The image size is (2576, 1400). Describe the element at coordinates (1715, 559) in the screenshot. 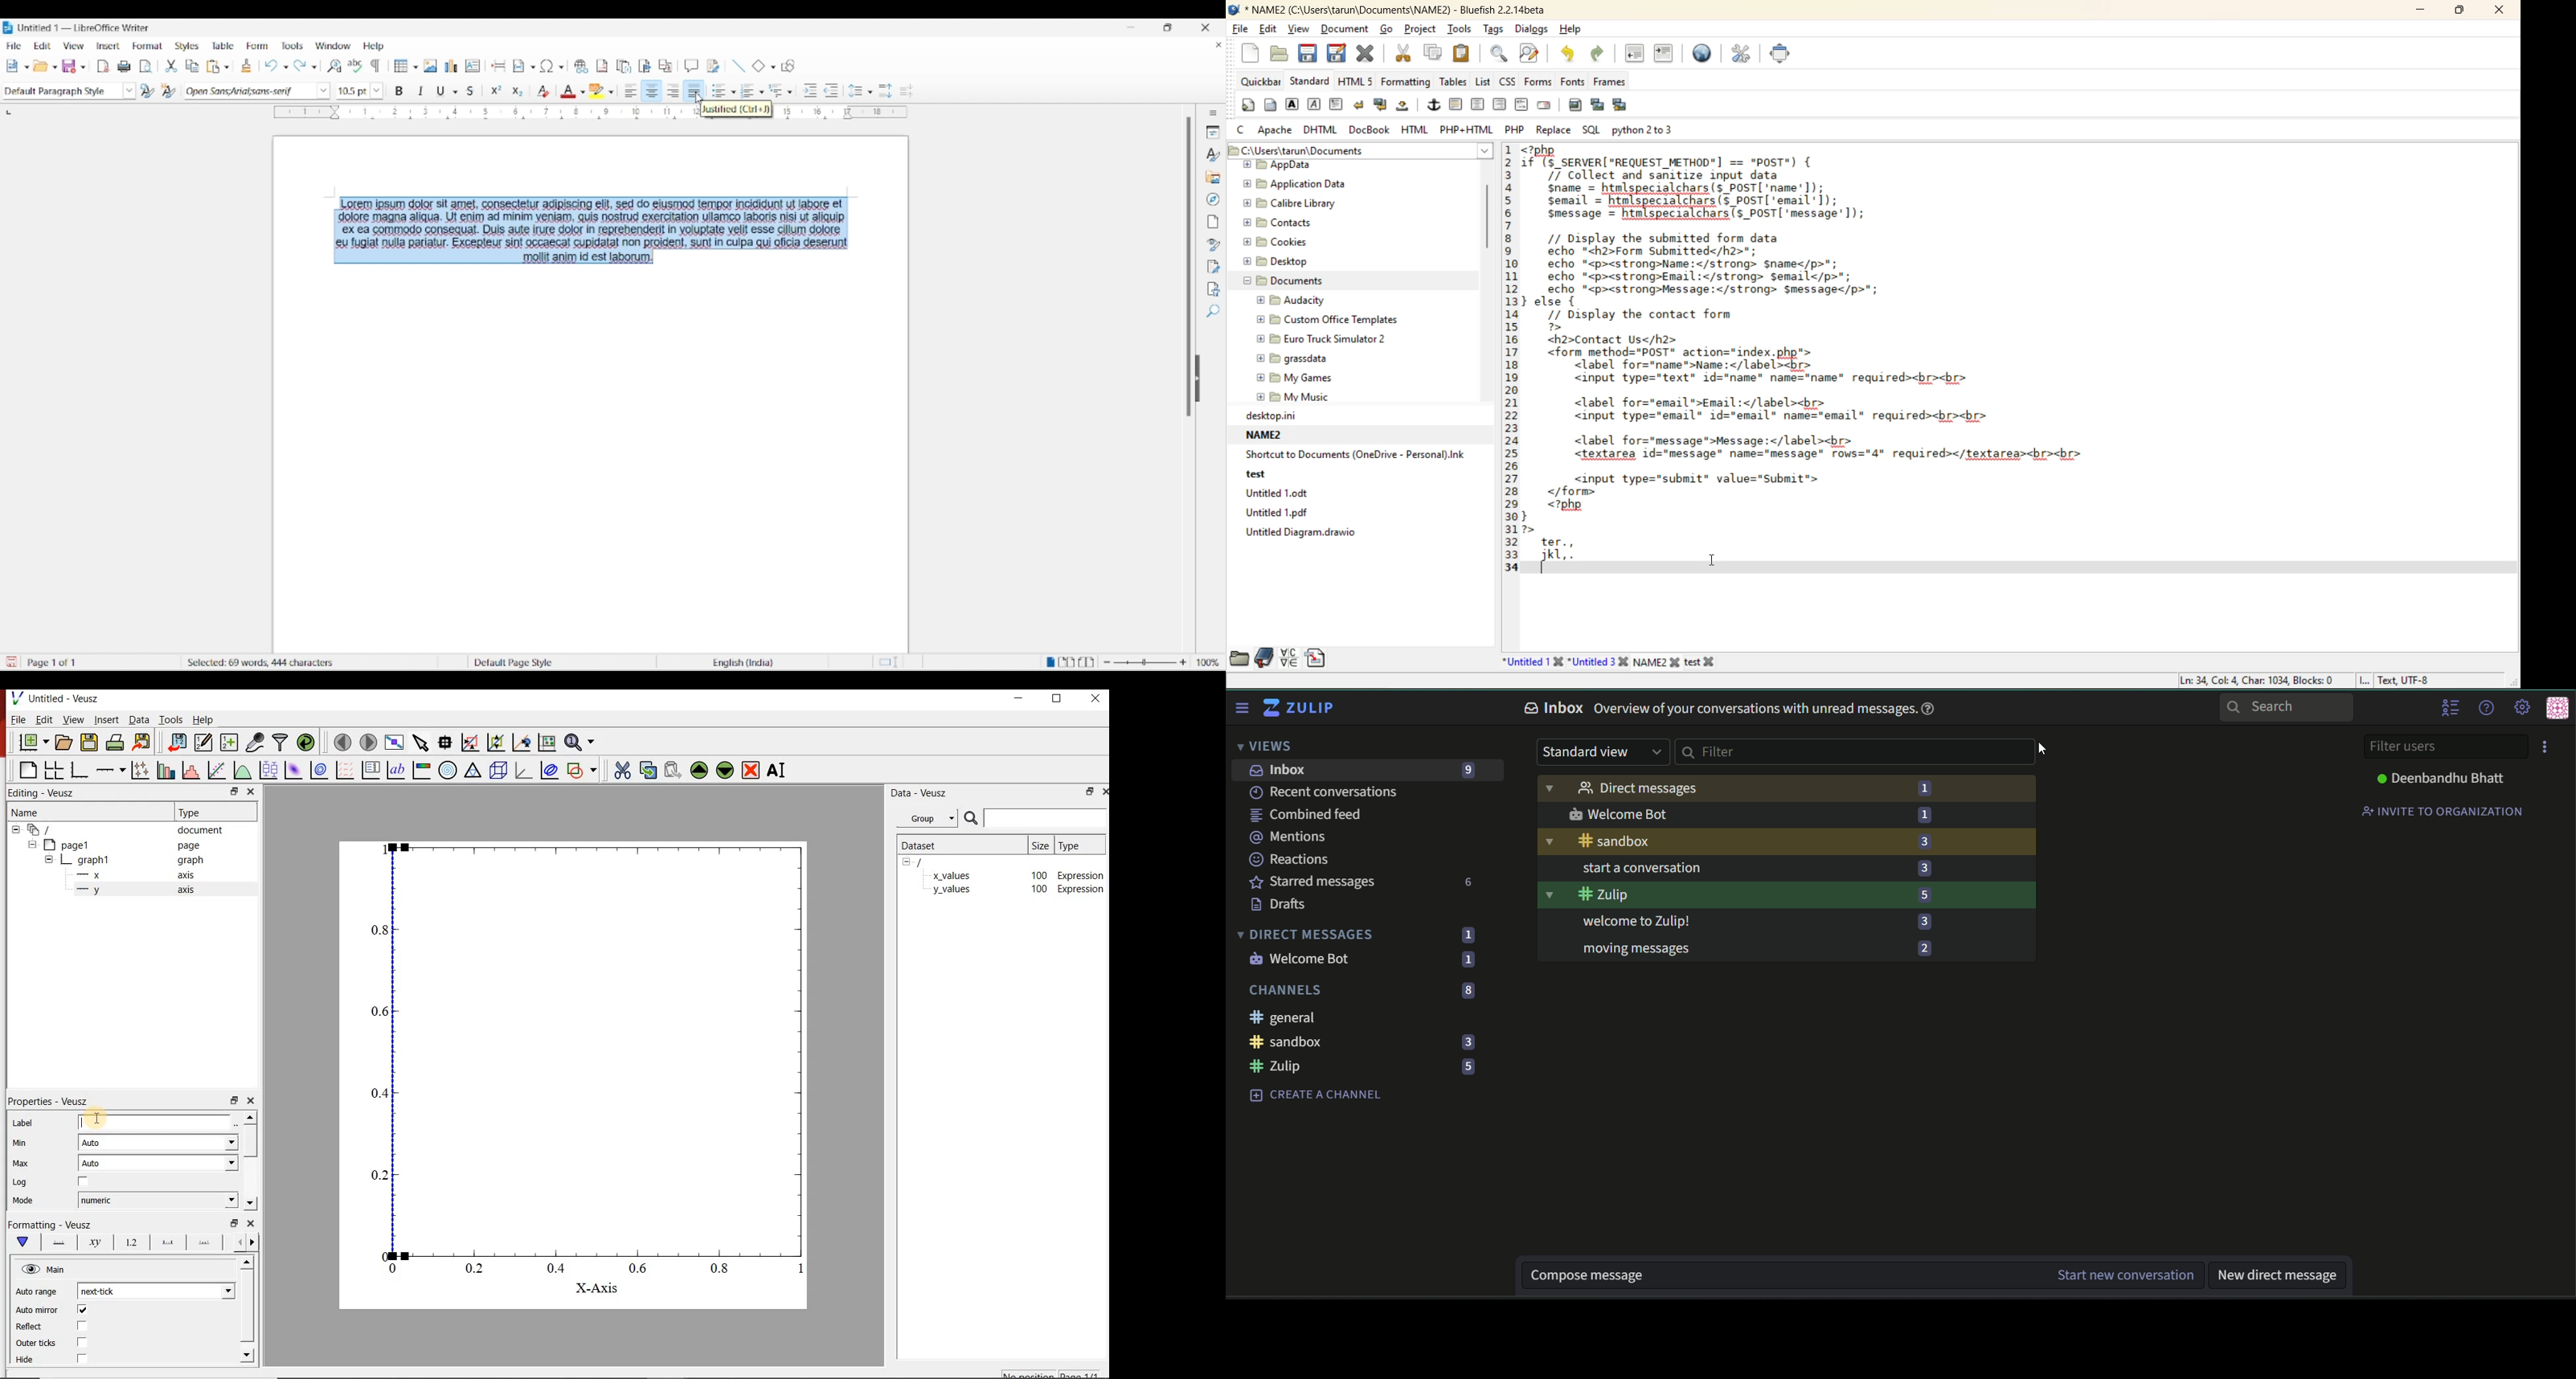

I see `cursor on editor` at that location.